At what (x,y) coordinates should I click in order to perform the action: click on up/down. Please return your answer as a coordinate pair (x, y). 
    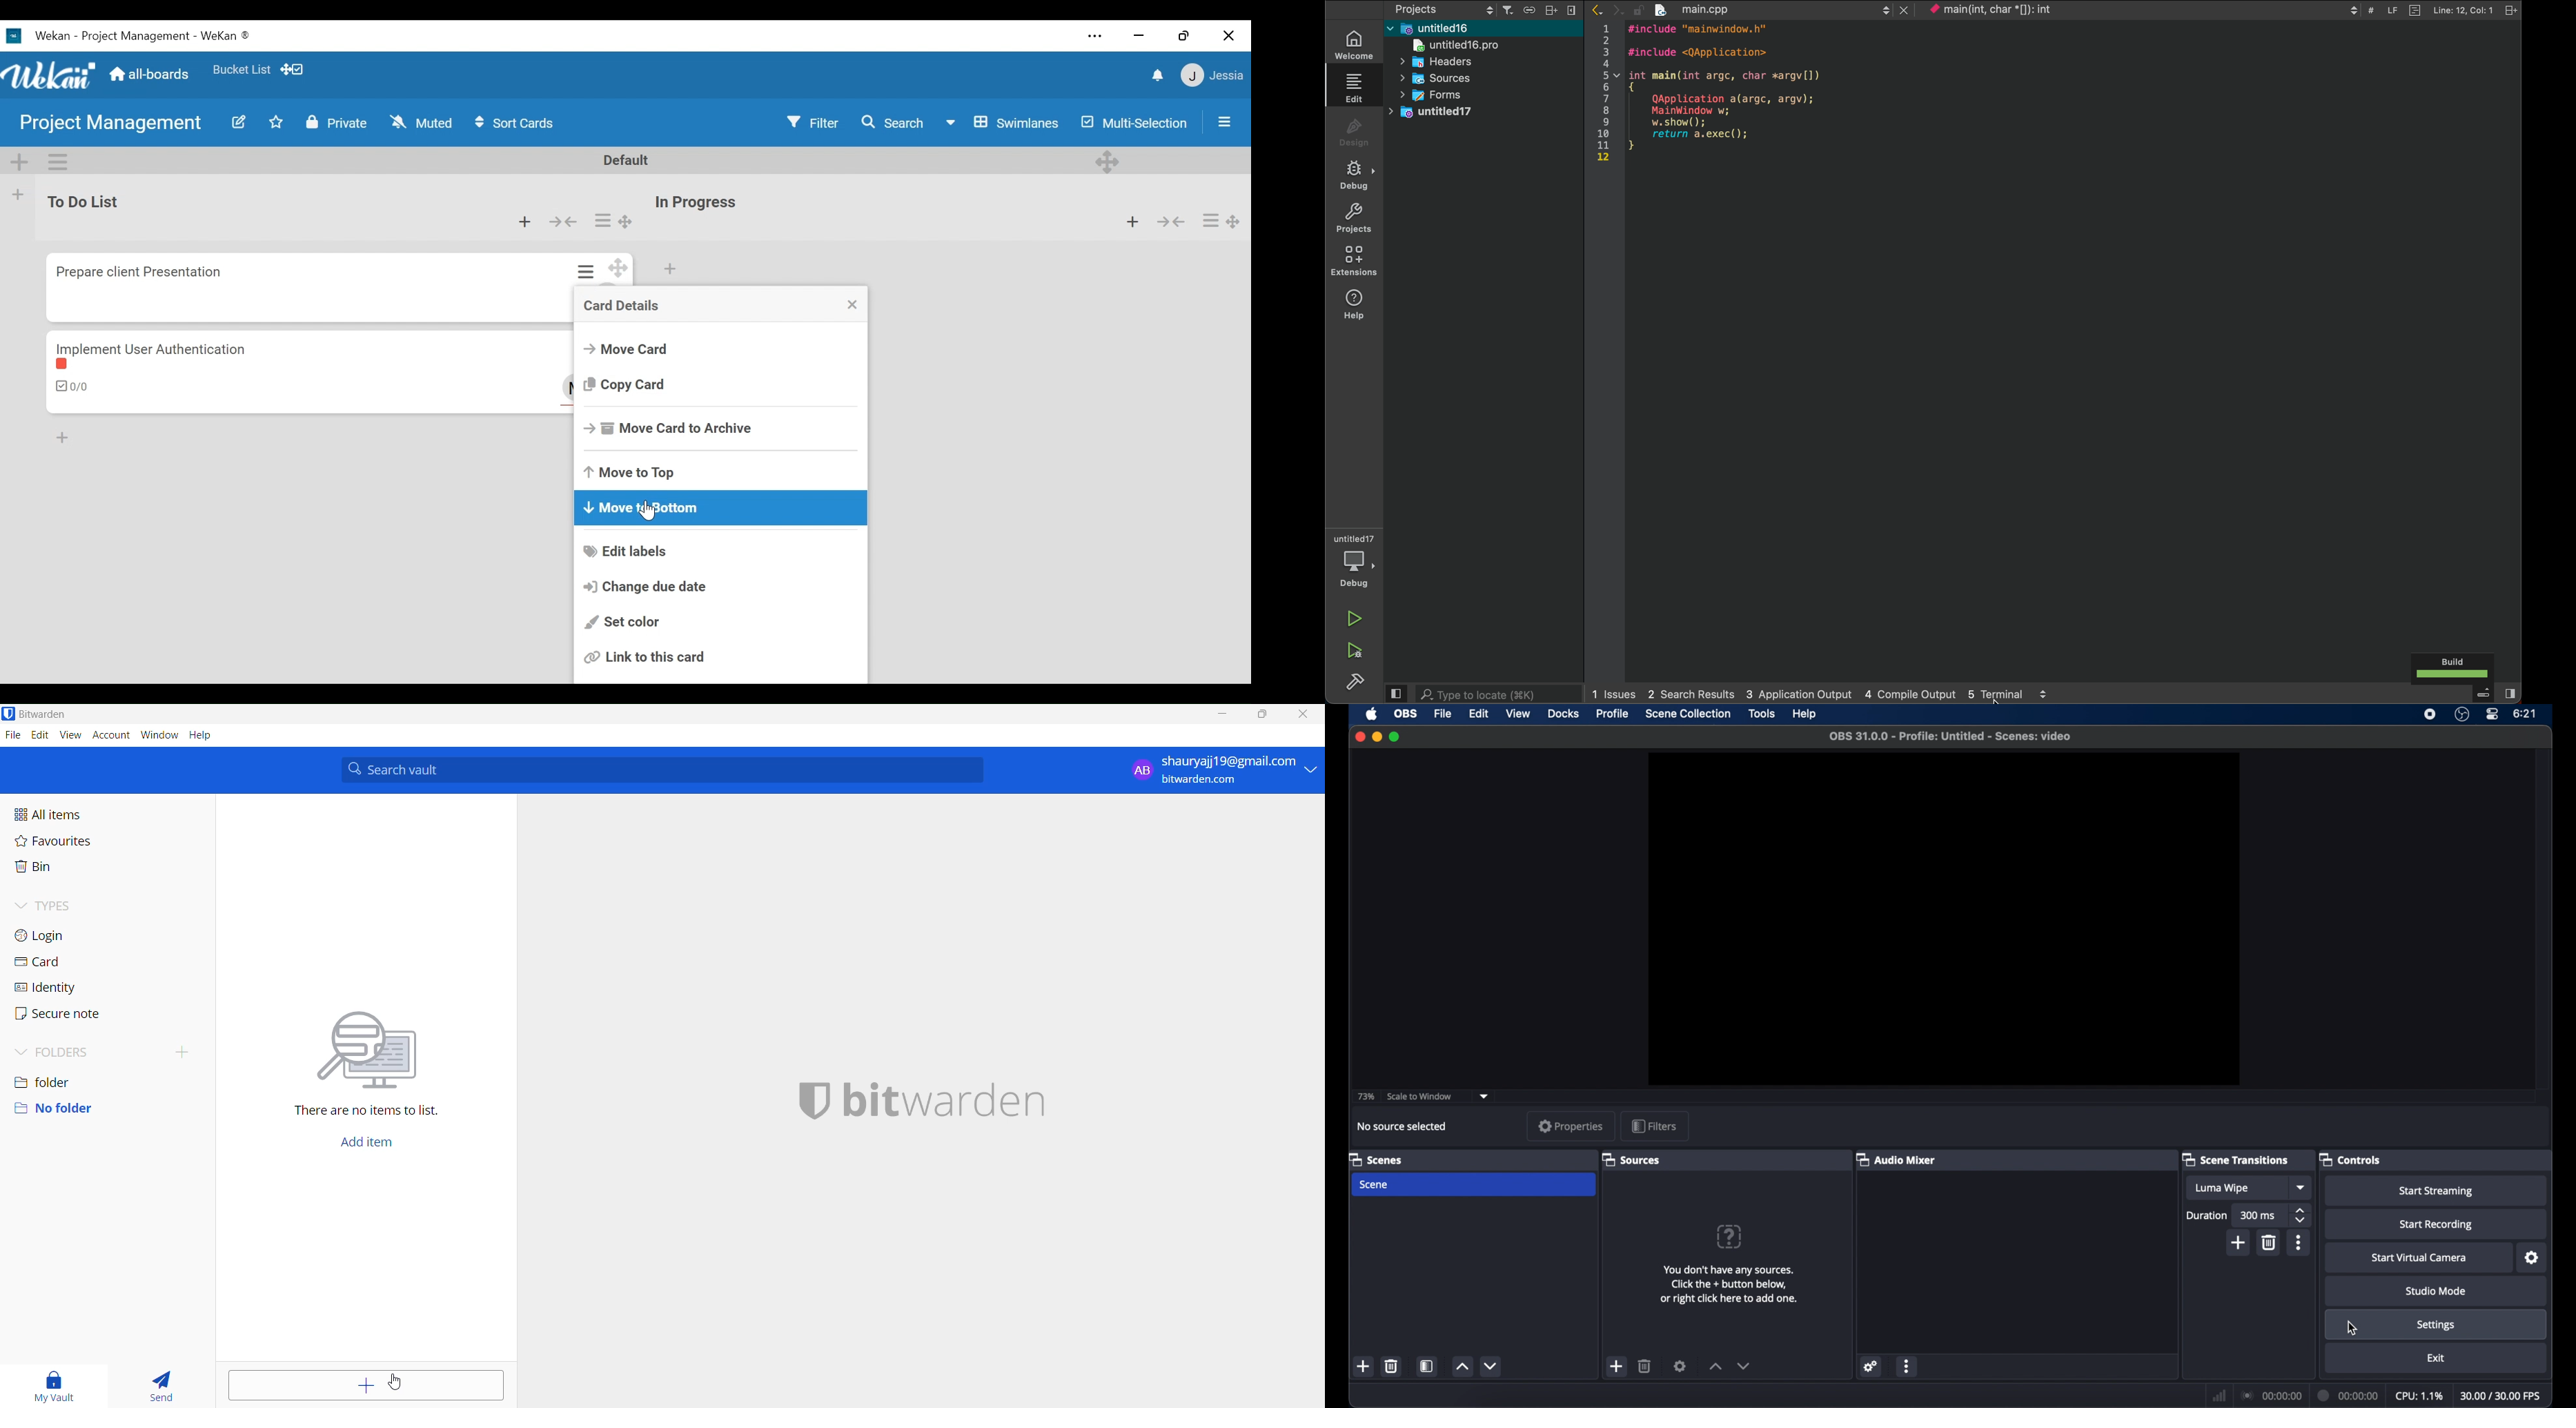
    Looking at the image, I should click on (2042, 694).